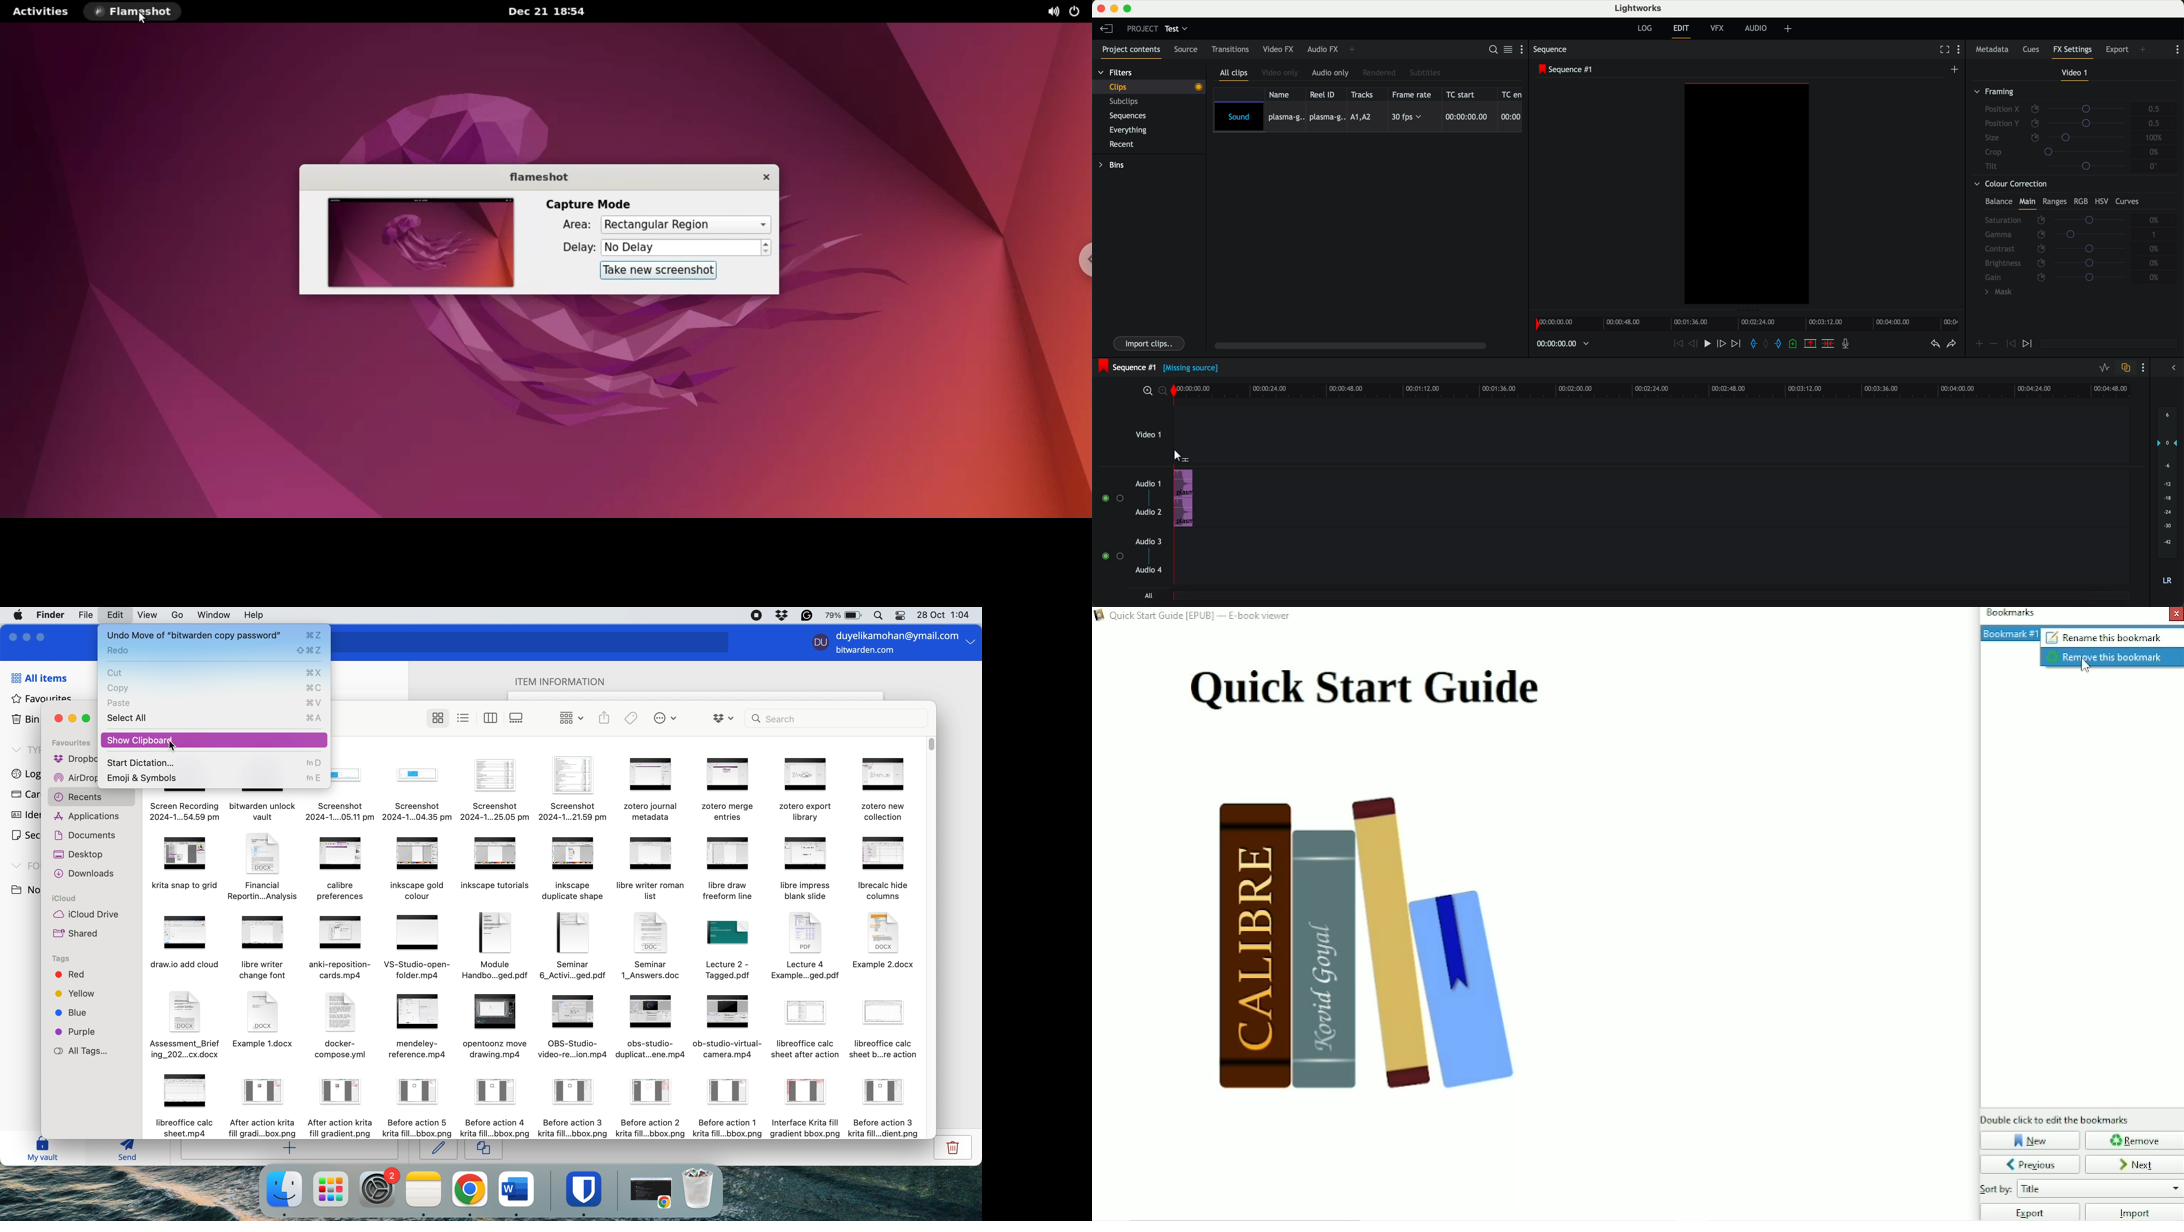 The height and width of the screenshot is (1232, 2184). Describe the element at coordinates (1368, 117) in the screenshot. I see `imported sound` at that location.